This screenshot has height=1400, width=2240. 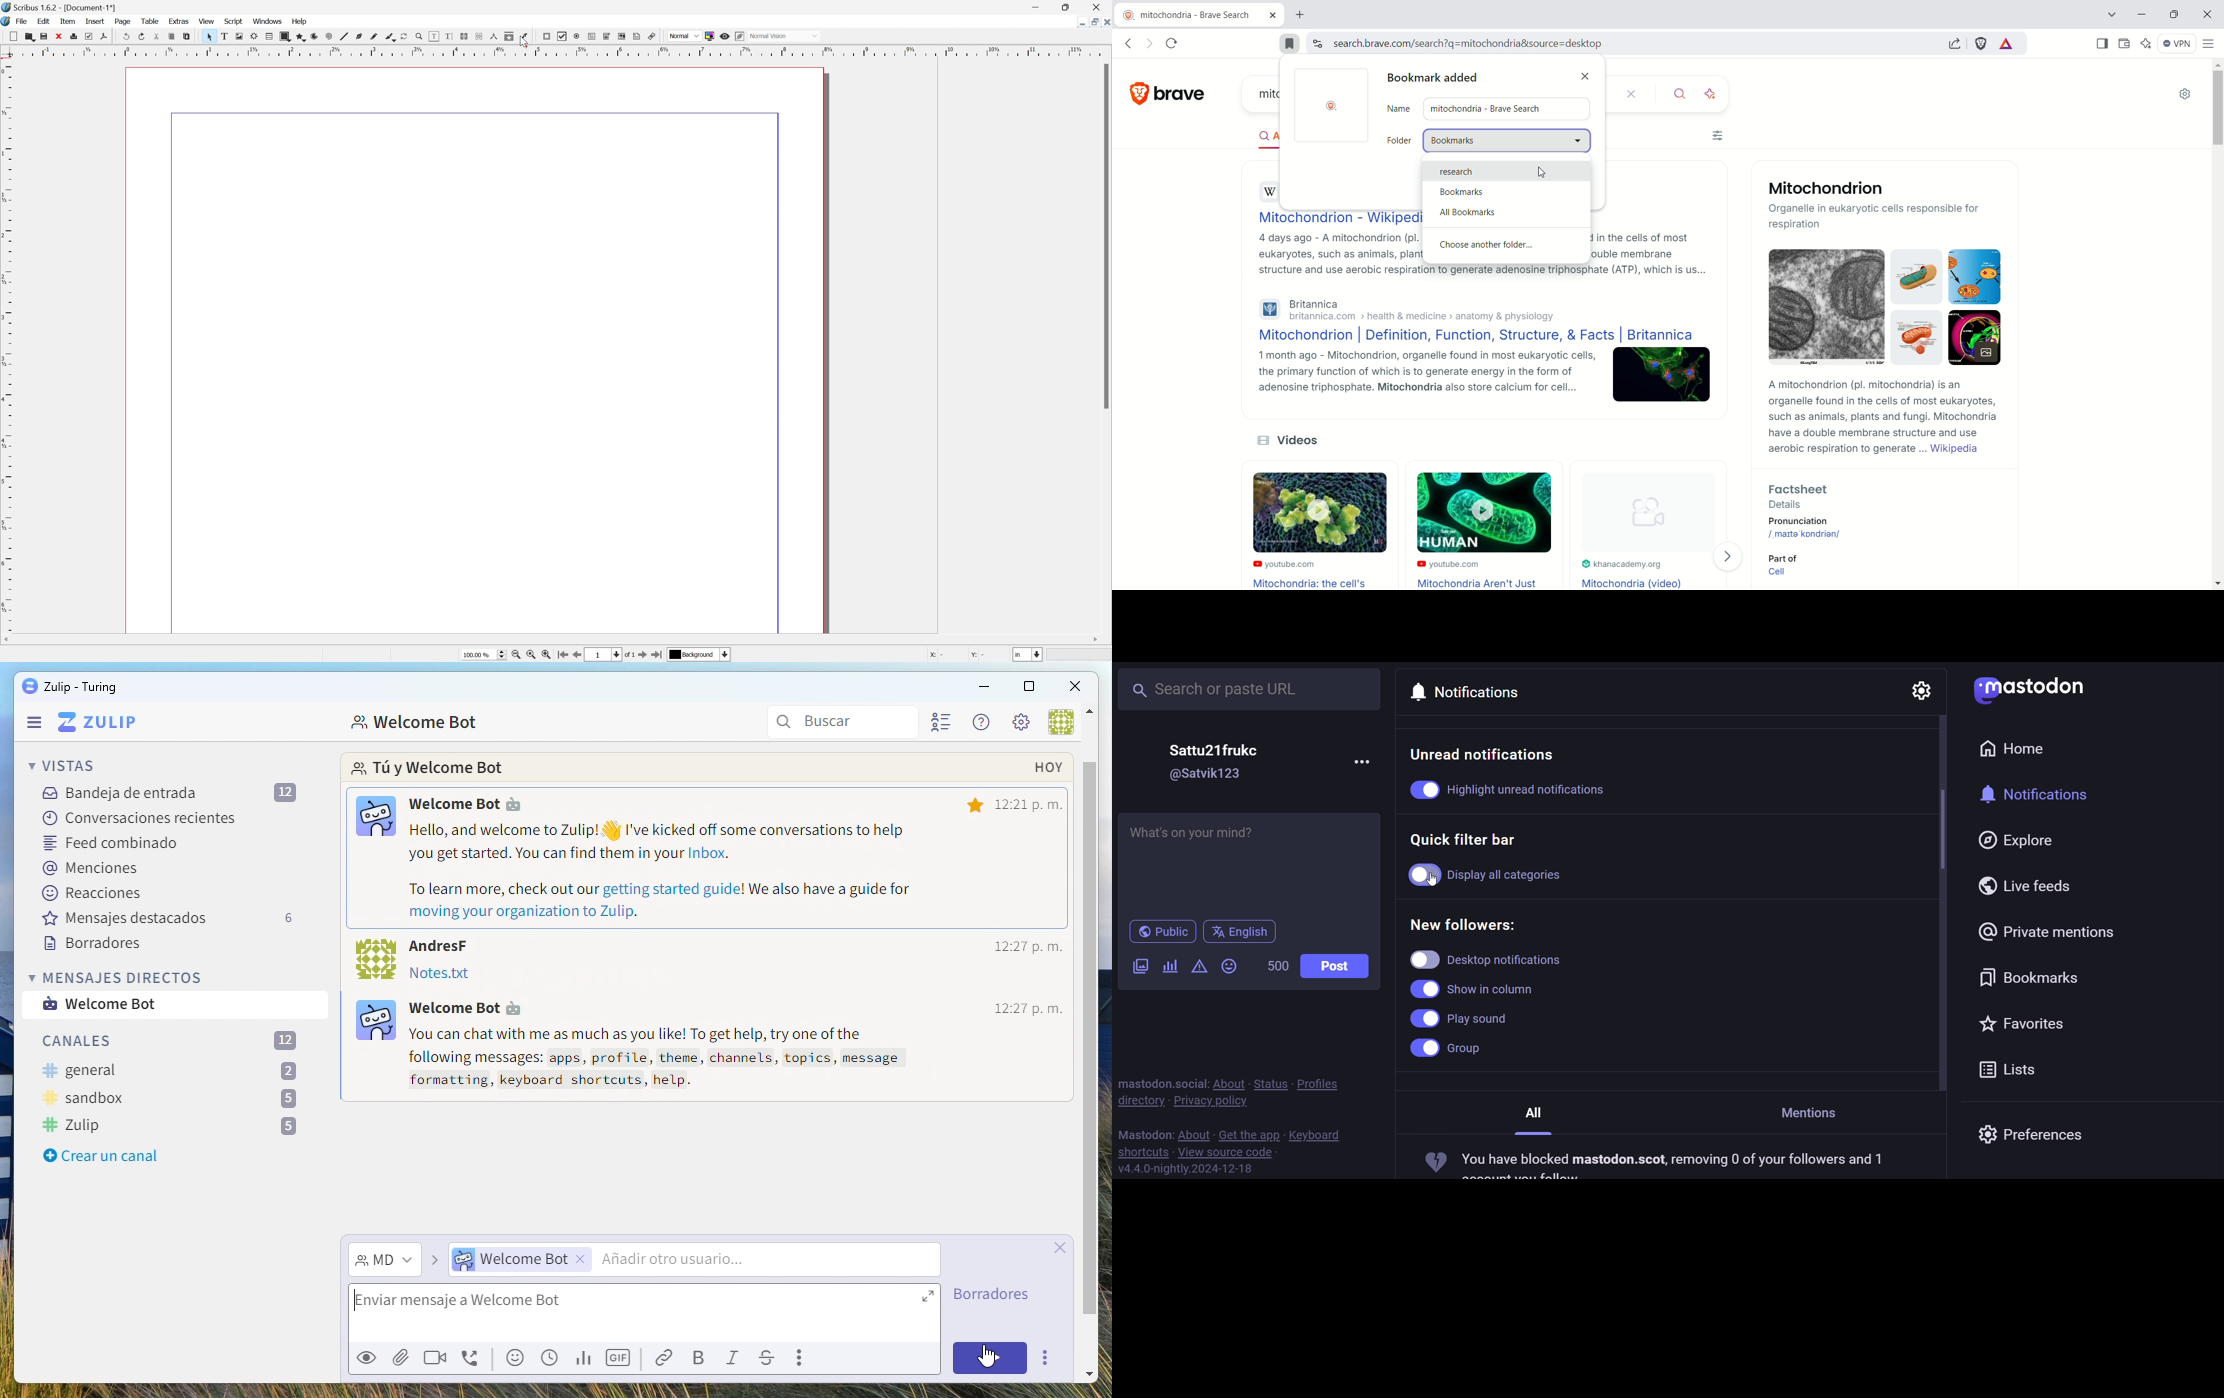 I want to click on cursor, so click(x=991, y=1365).